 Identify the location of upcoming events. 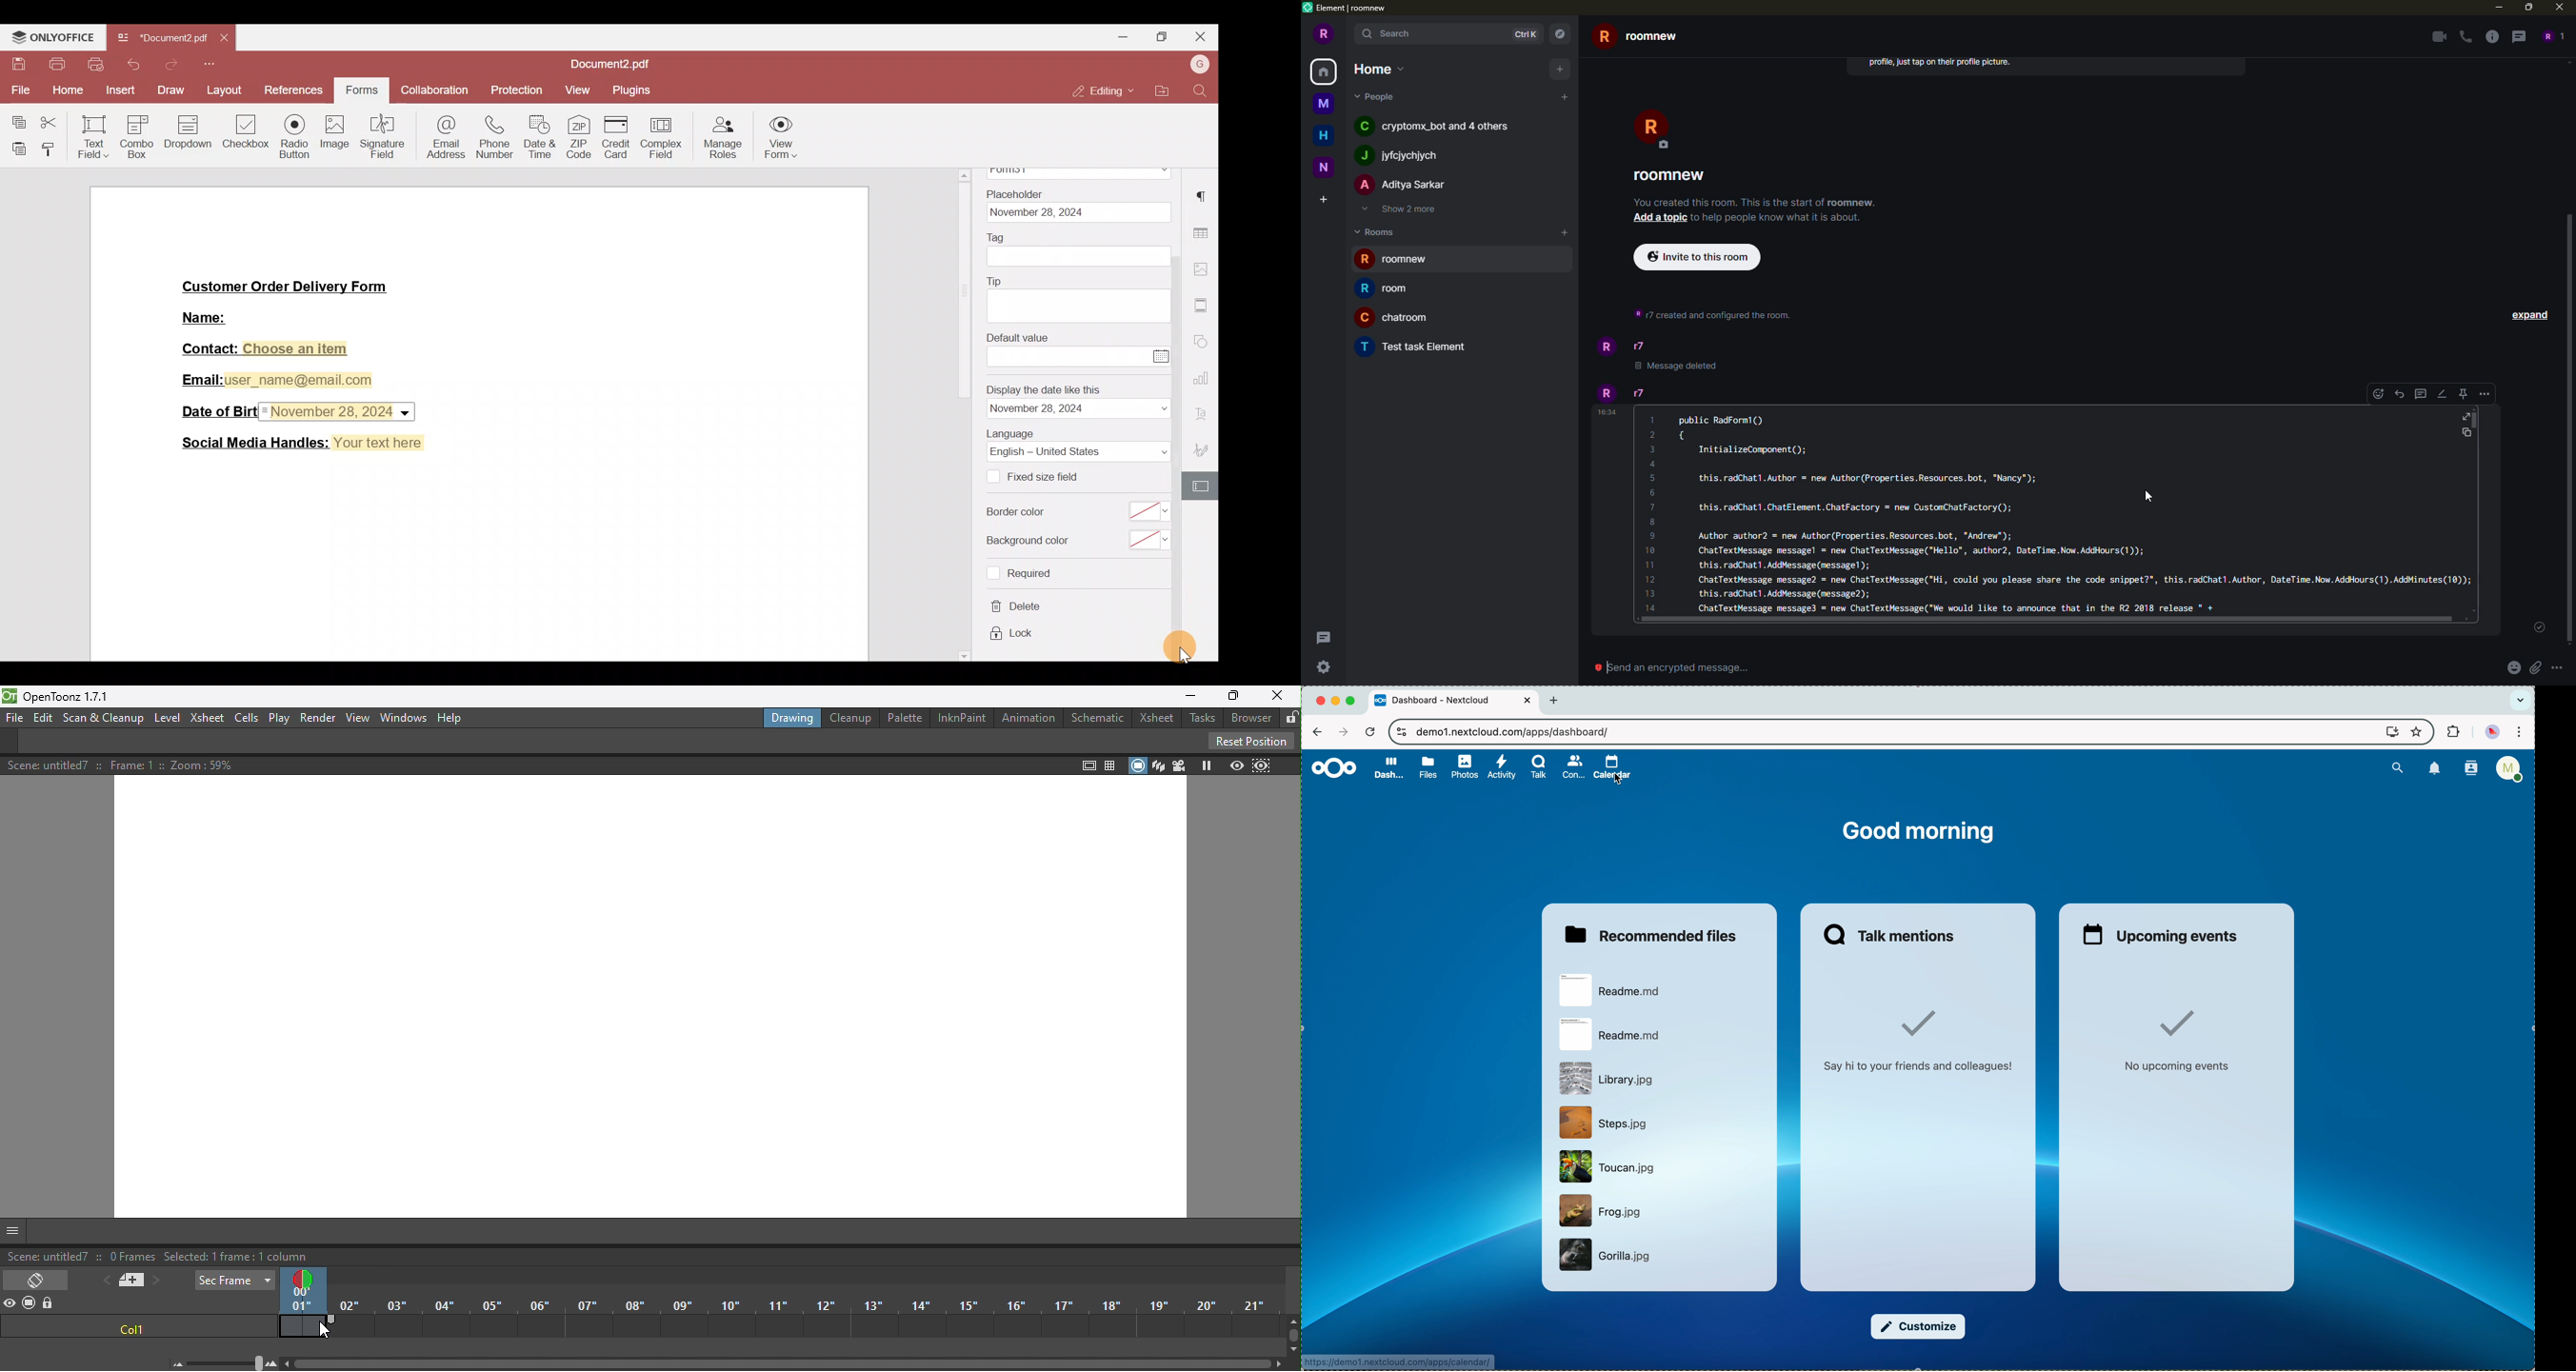
(2160, 934).